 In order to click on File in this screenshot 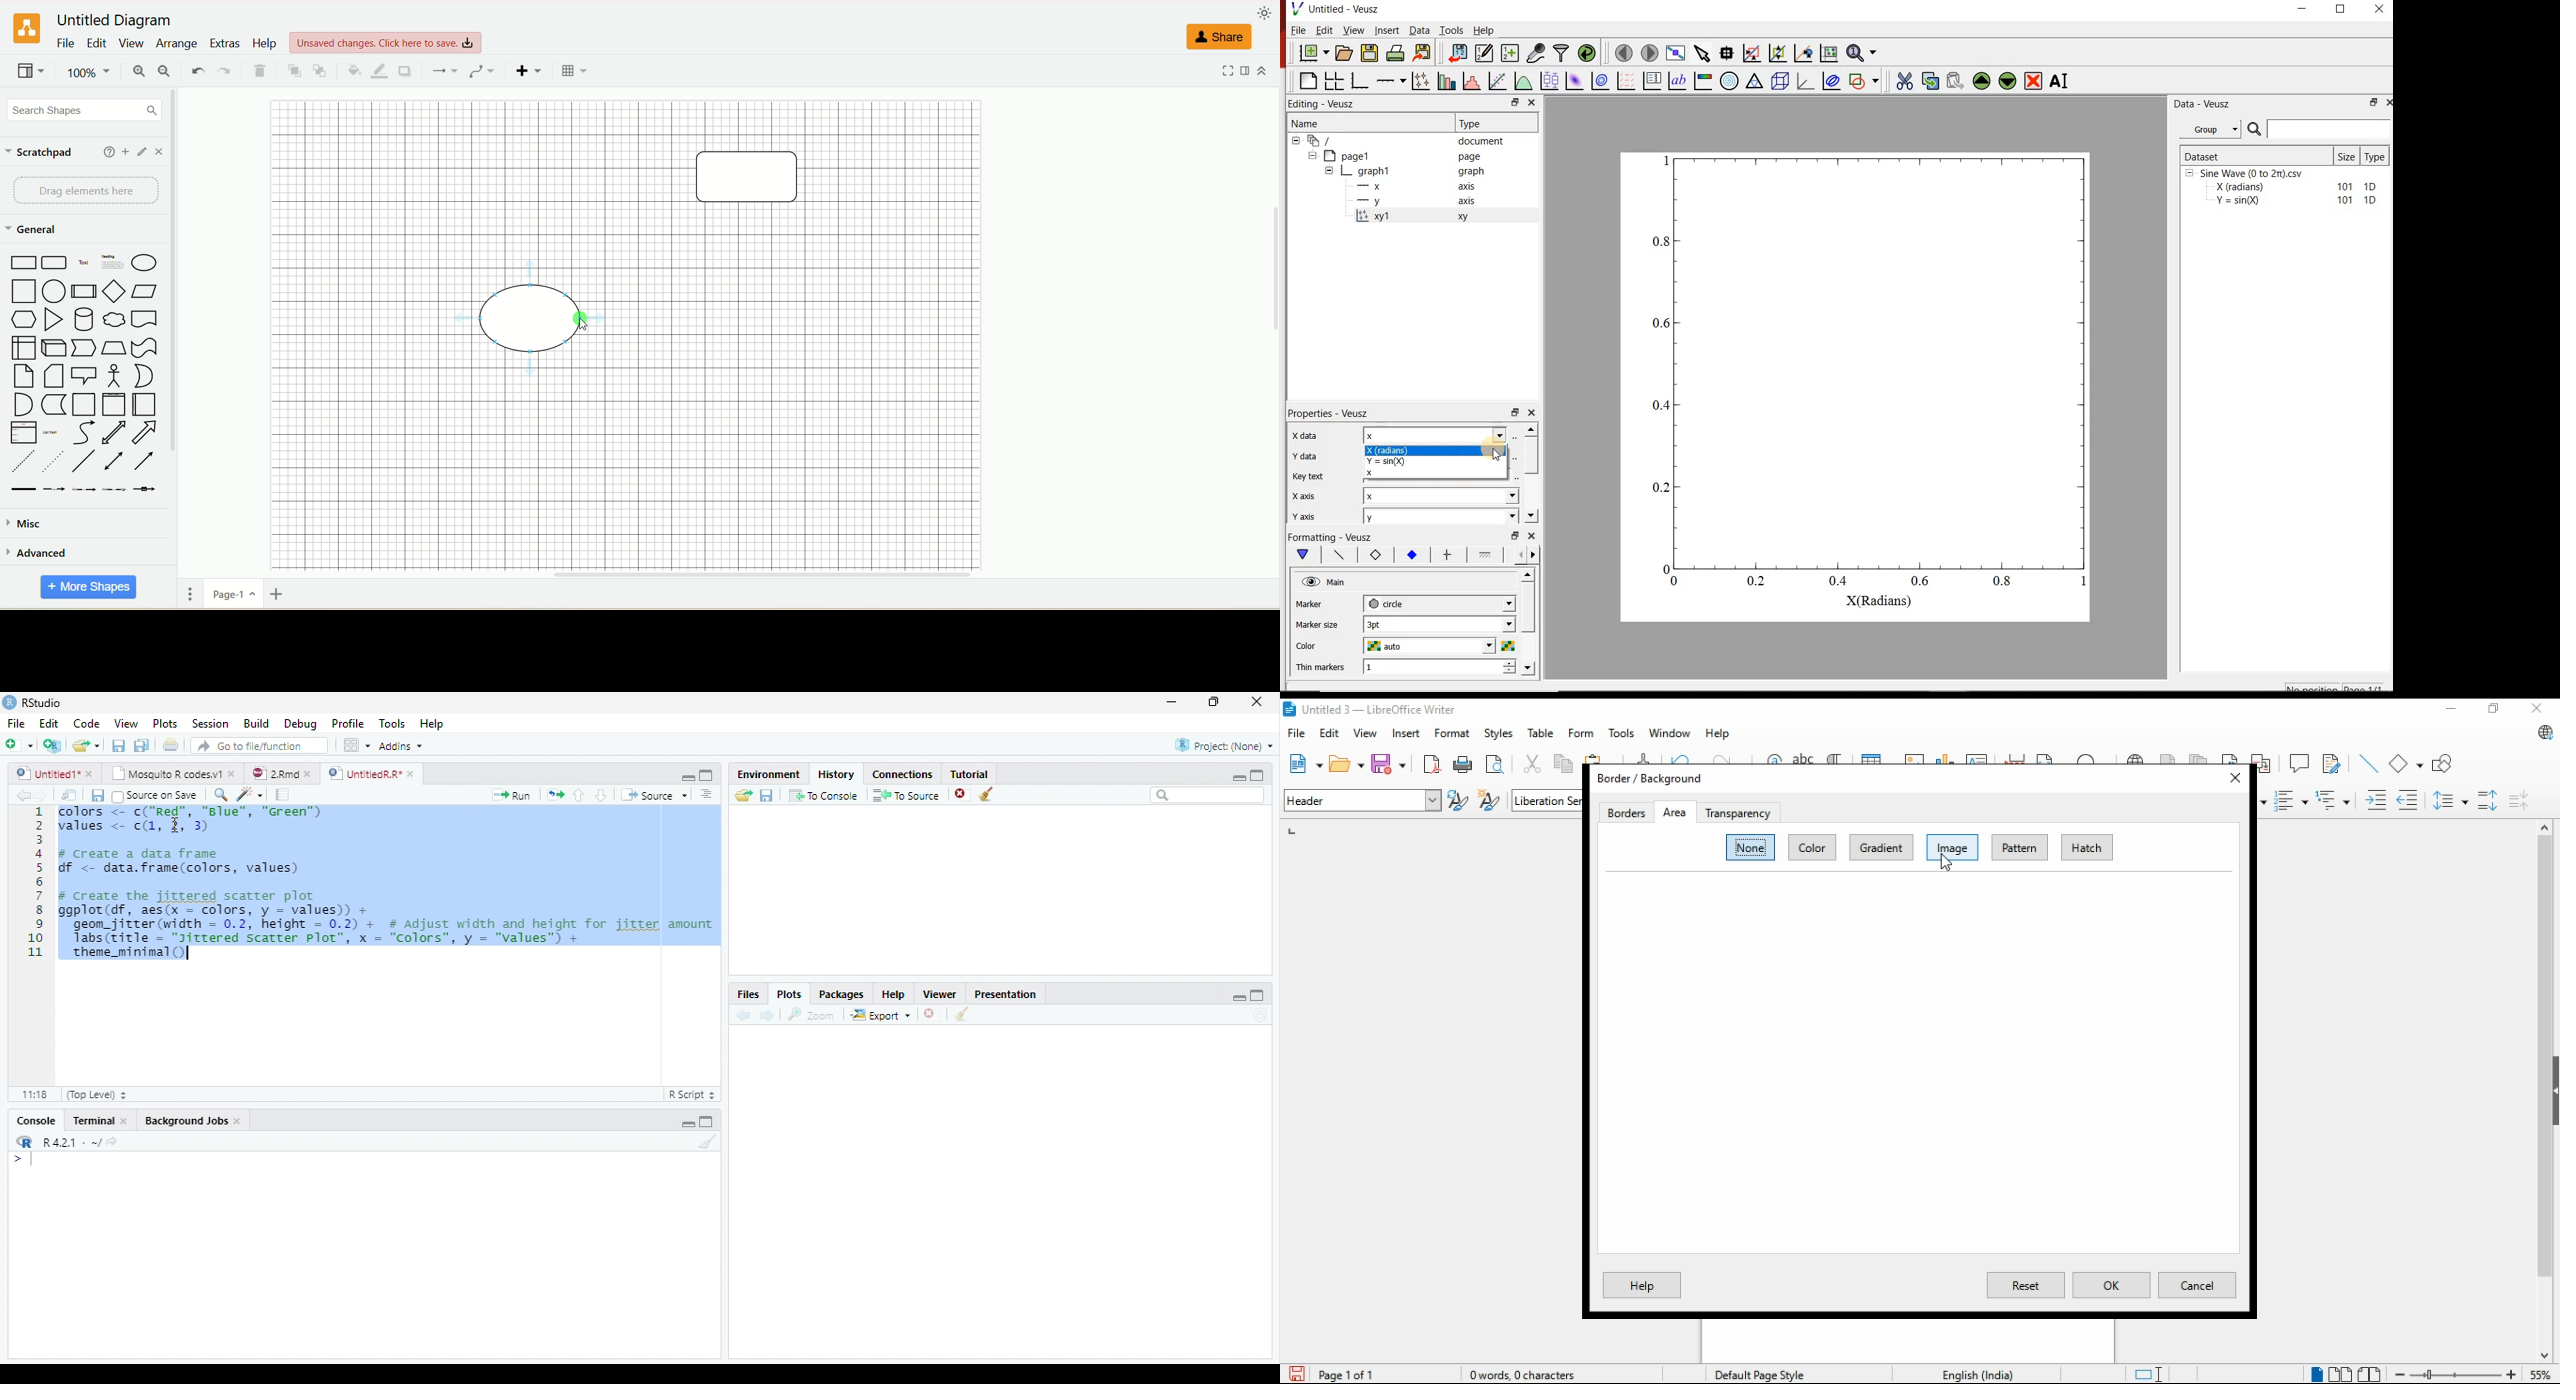, I will do `click(1299, 30)`.